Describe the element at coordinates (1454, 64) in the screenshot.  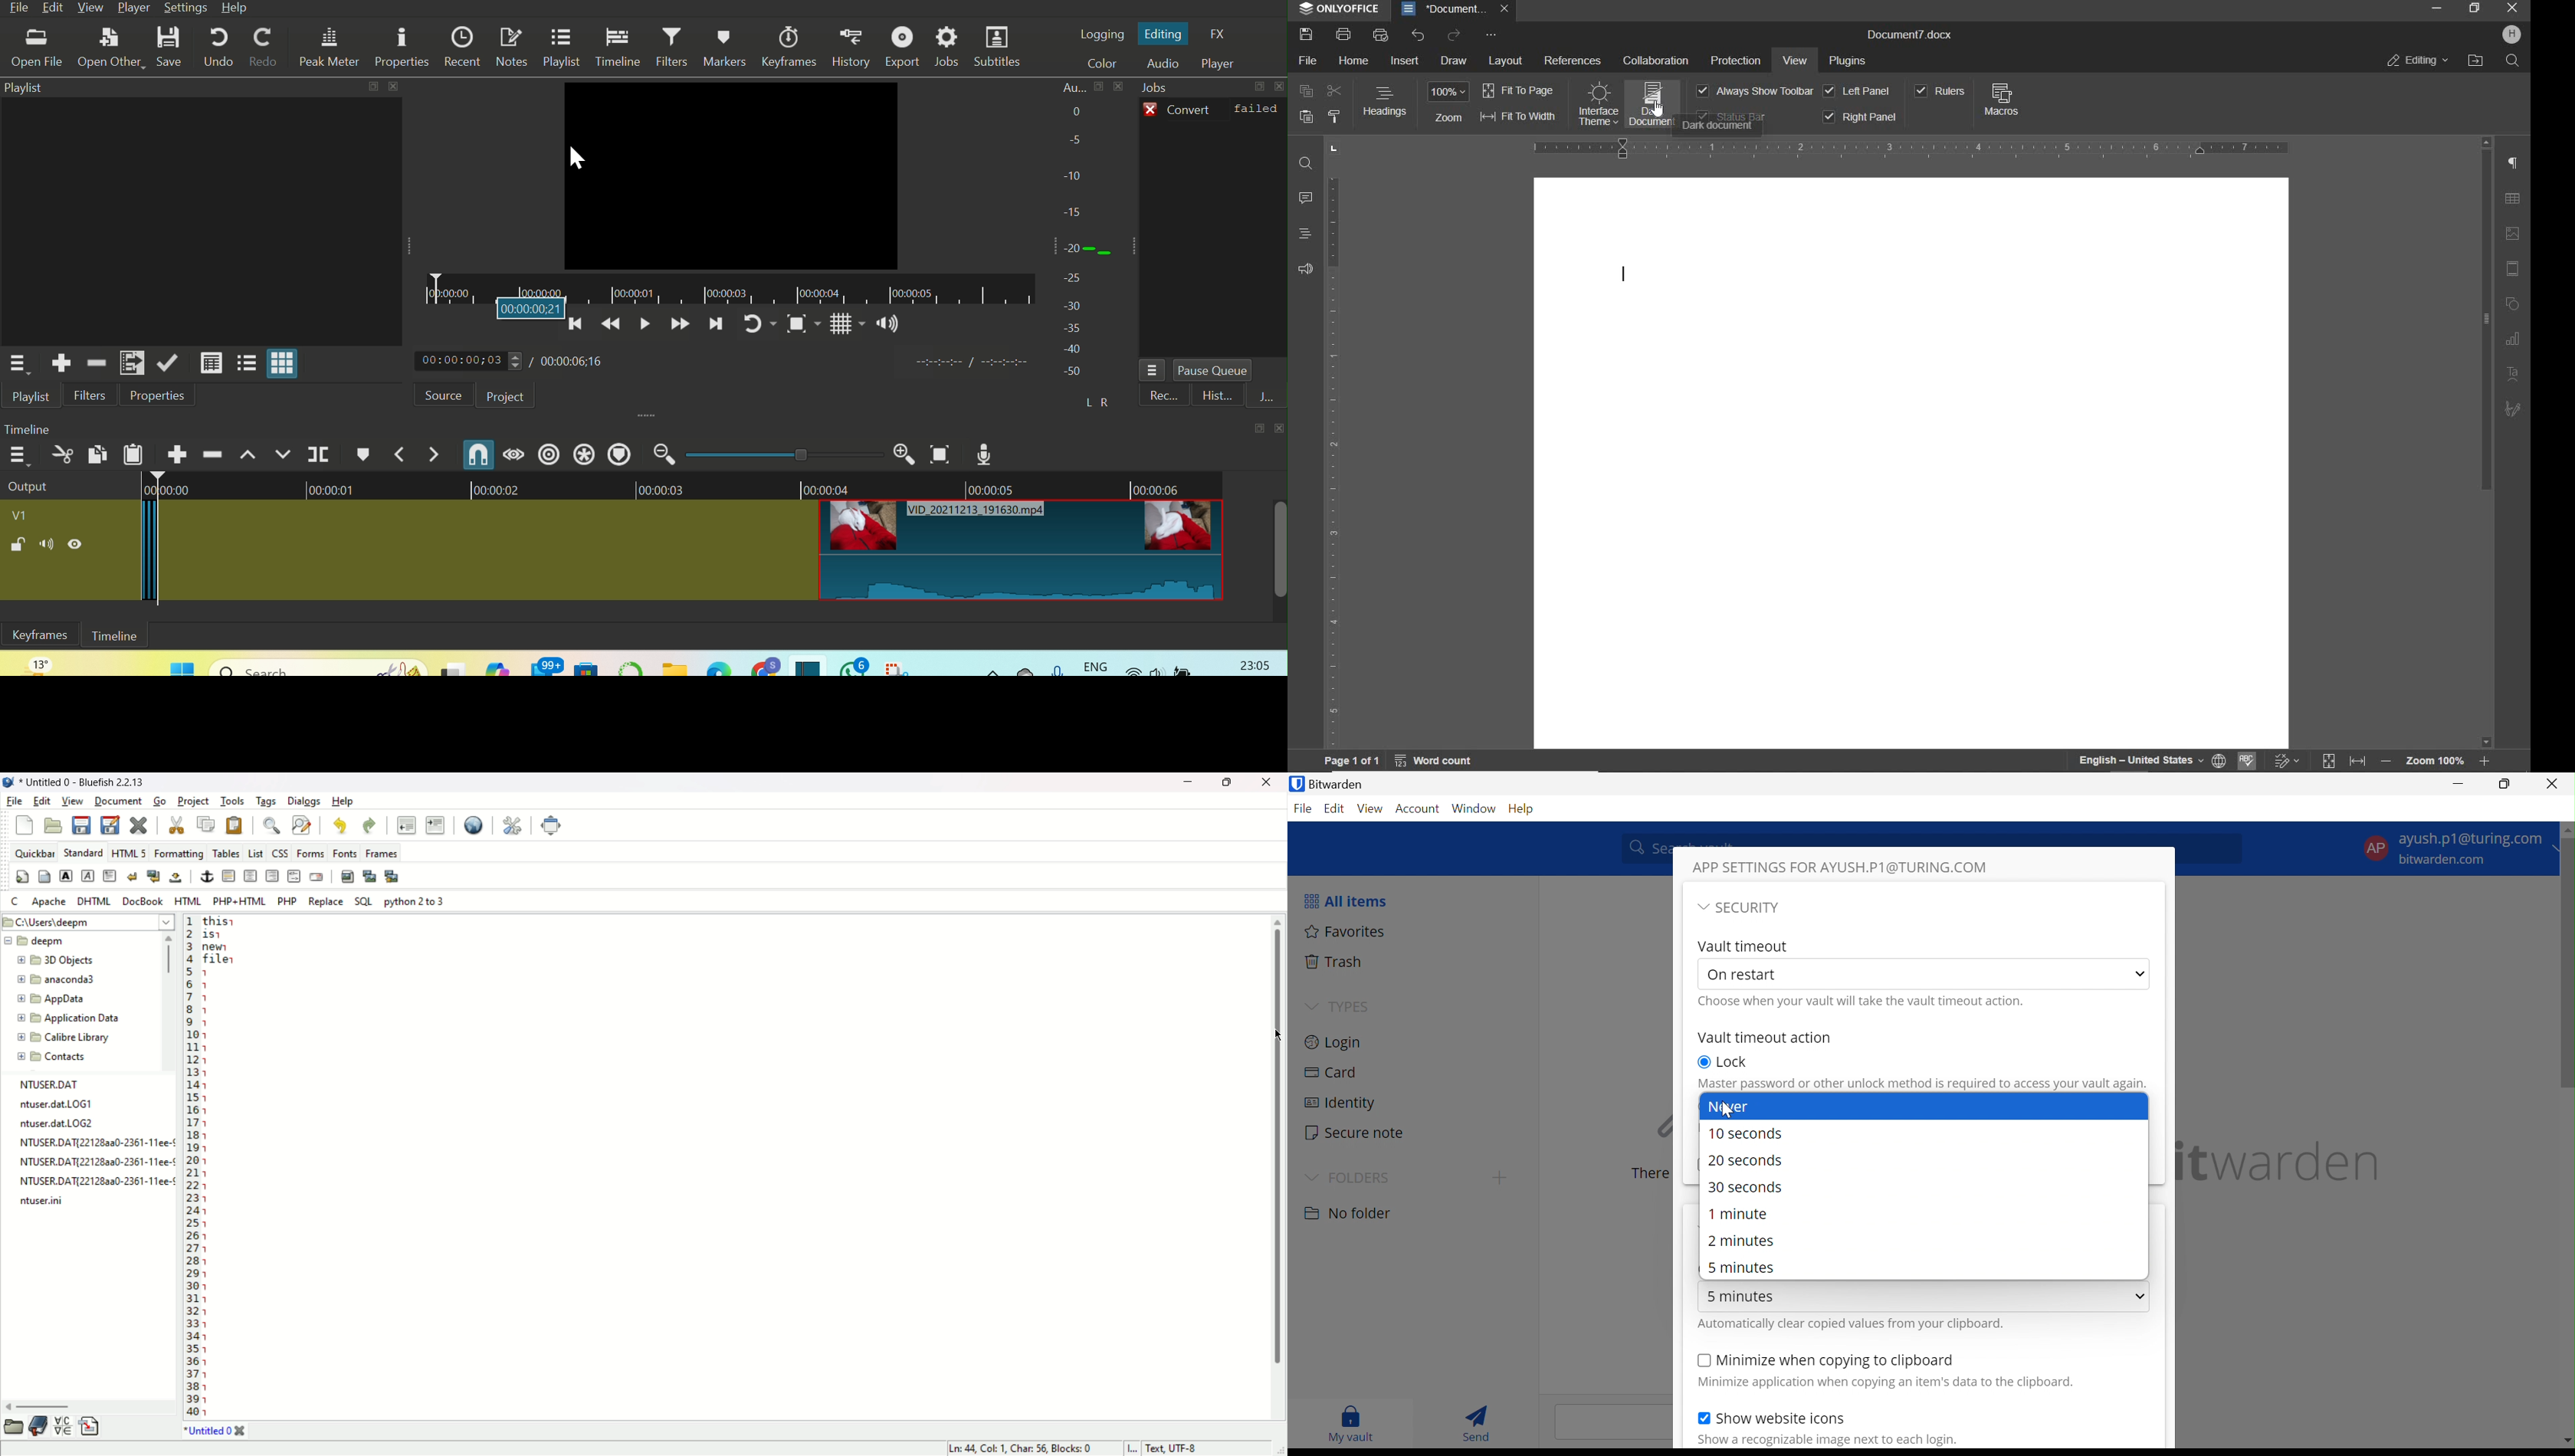
I see `DRAW` at that location.